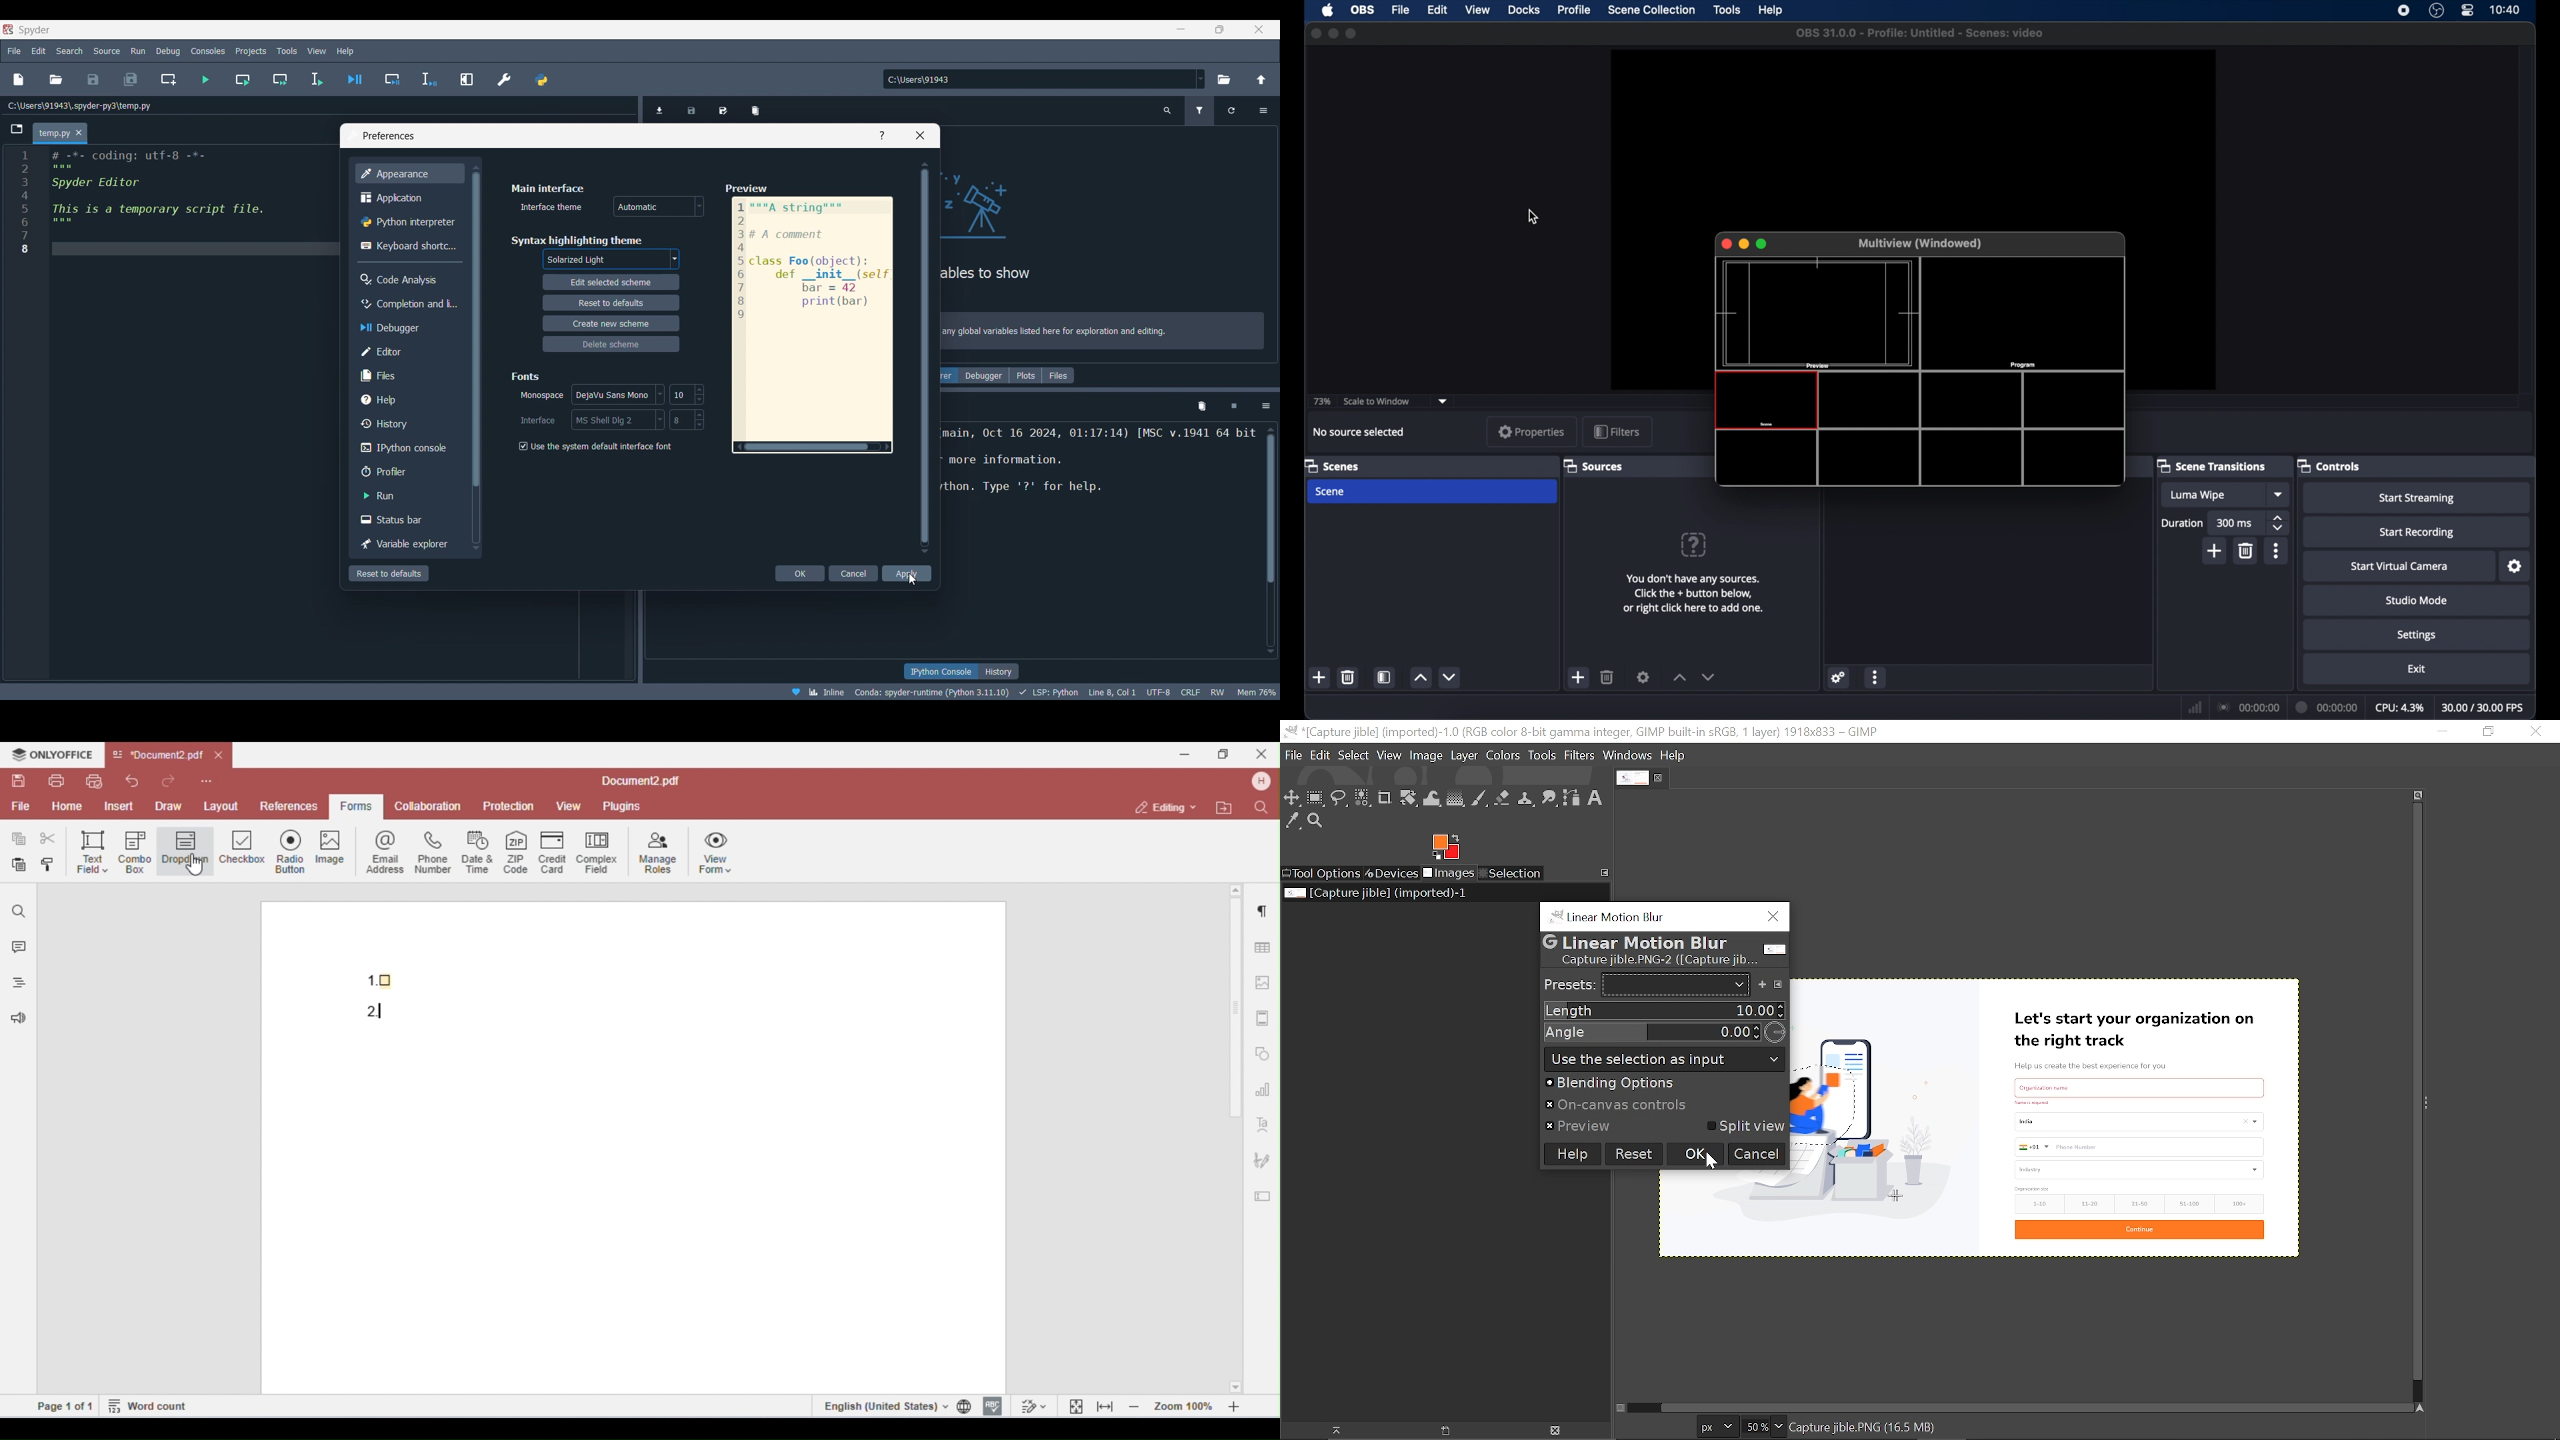 The height and width of the screenshot is (1456, 2576). I want to click on Paintbrush tool, so click(1480, 799).